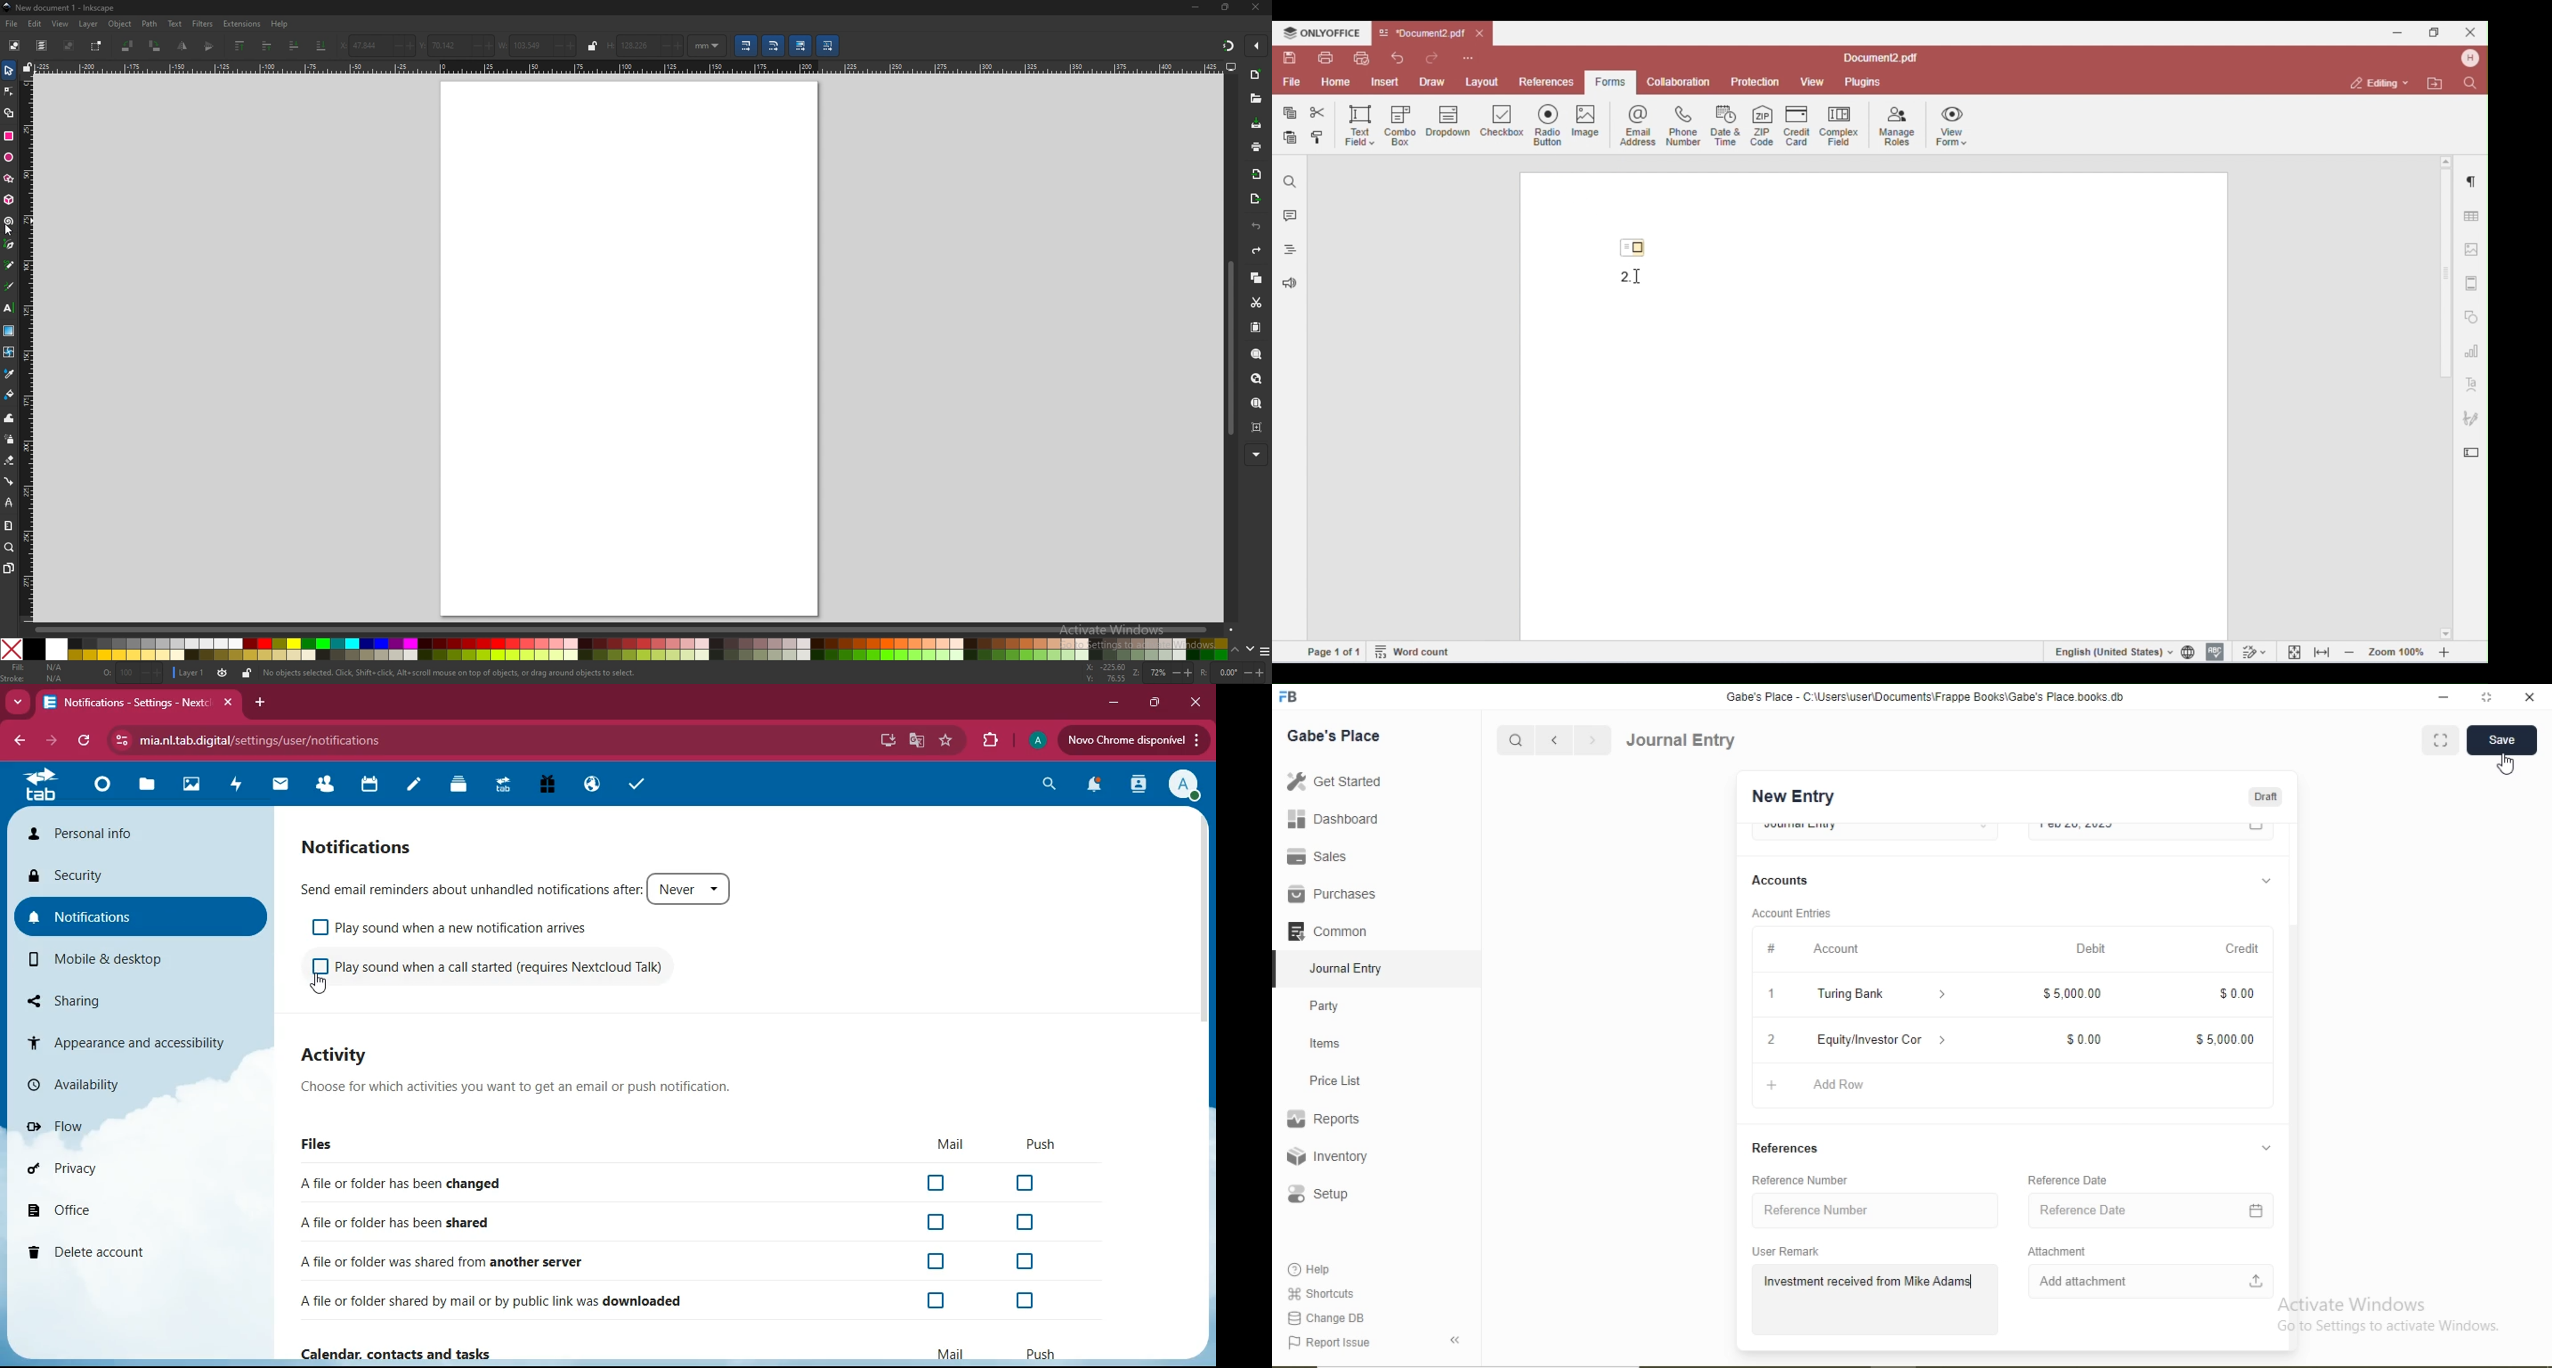 Image resolution: width=2576 pixels, height=1372 pixels. I want to click on layer, so click(89, 24).